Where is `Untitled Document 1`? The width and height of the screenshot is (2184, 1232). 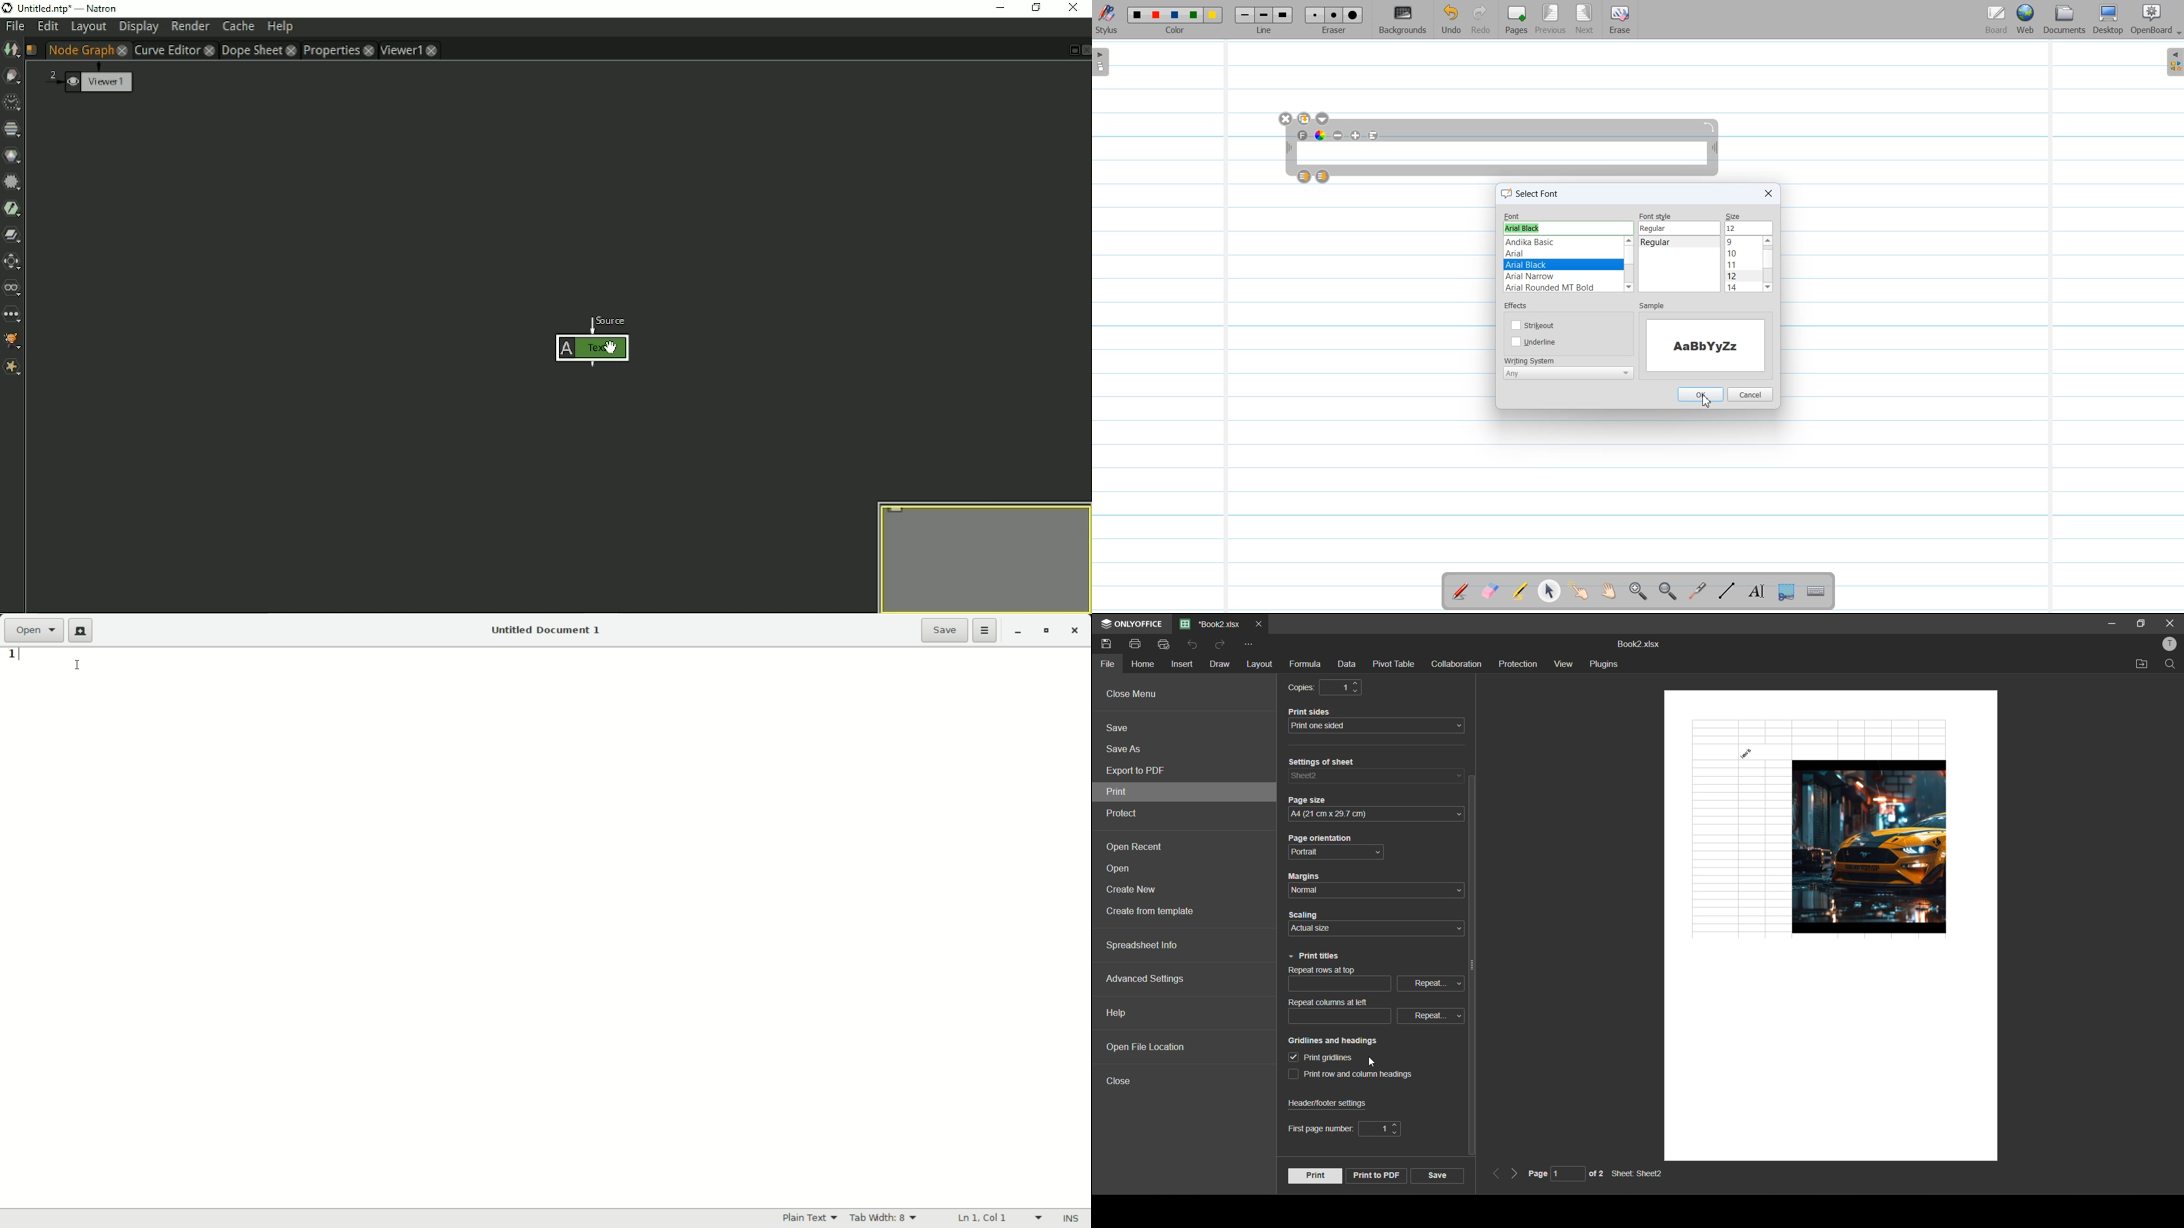
Untitled Document 1 is located at coordinates (546, 630).